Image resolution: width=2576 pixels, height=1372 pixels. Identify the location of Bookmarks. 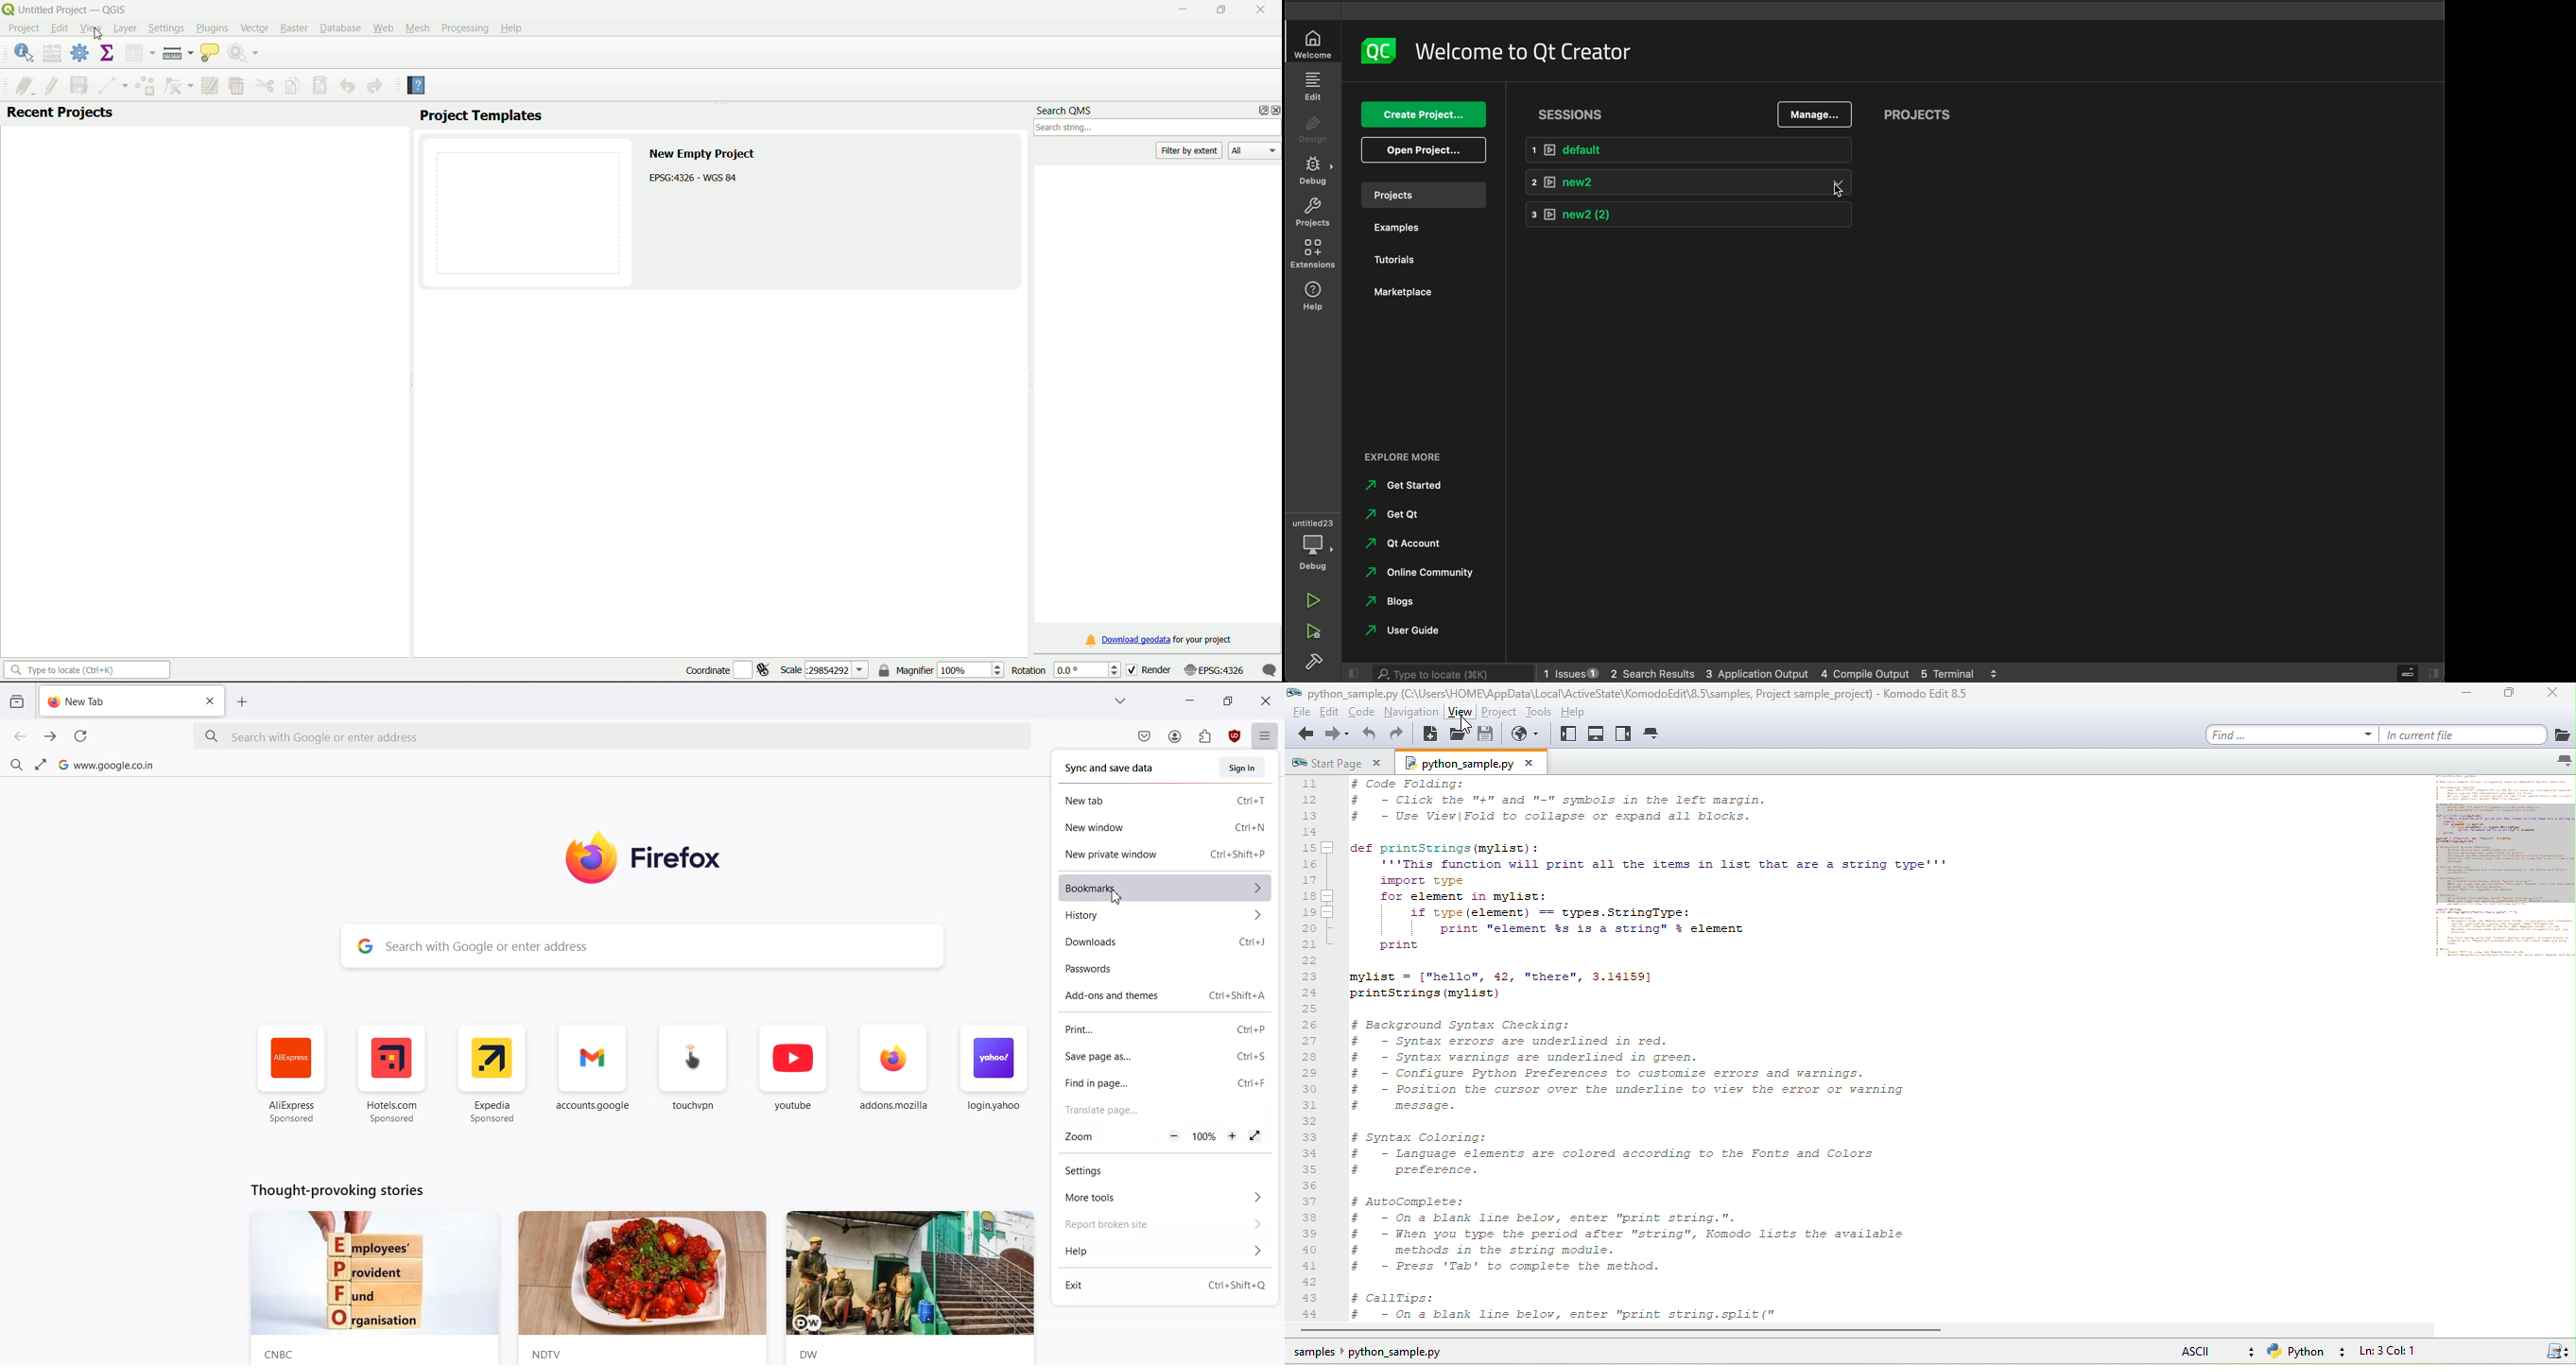
(1166, 888).